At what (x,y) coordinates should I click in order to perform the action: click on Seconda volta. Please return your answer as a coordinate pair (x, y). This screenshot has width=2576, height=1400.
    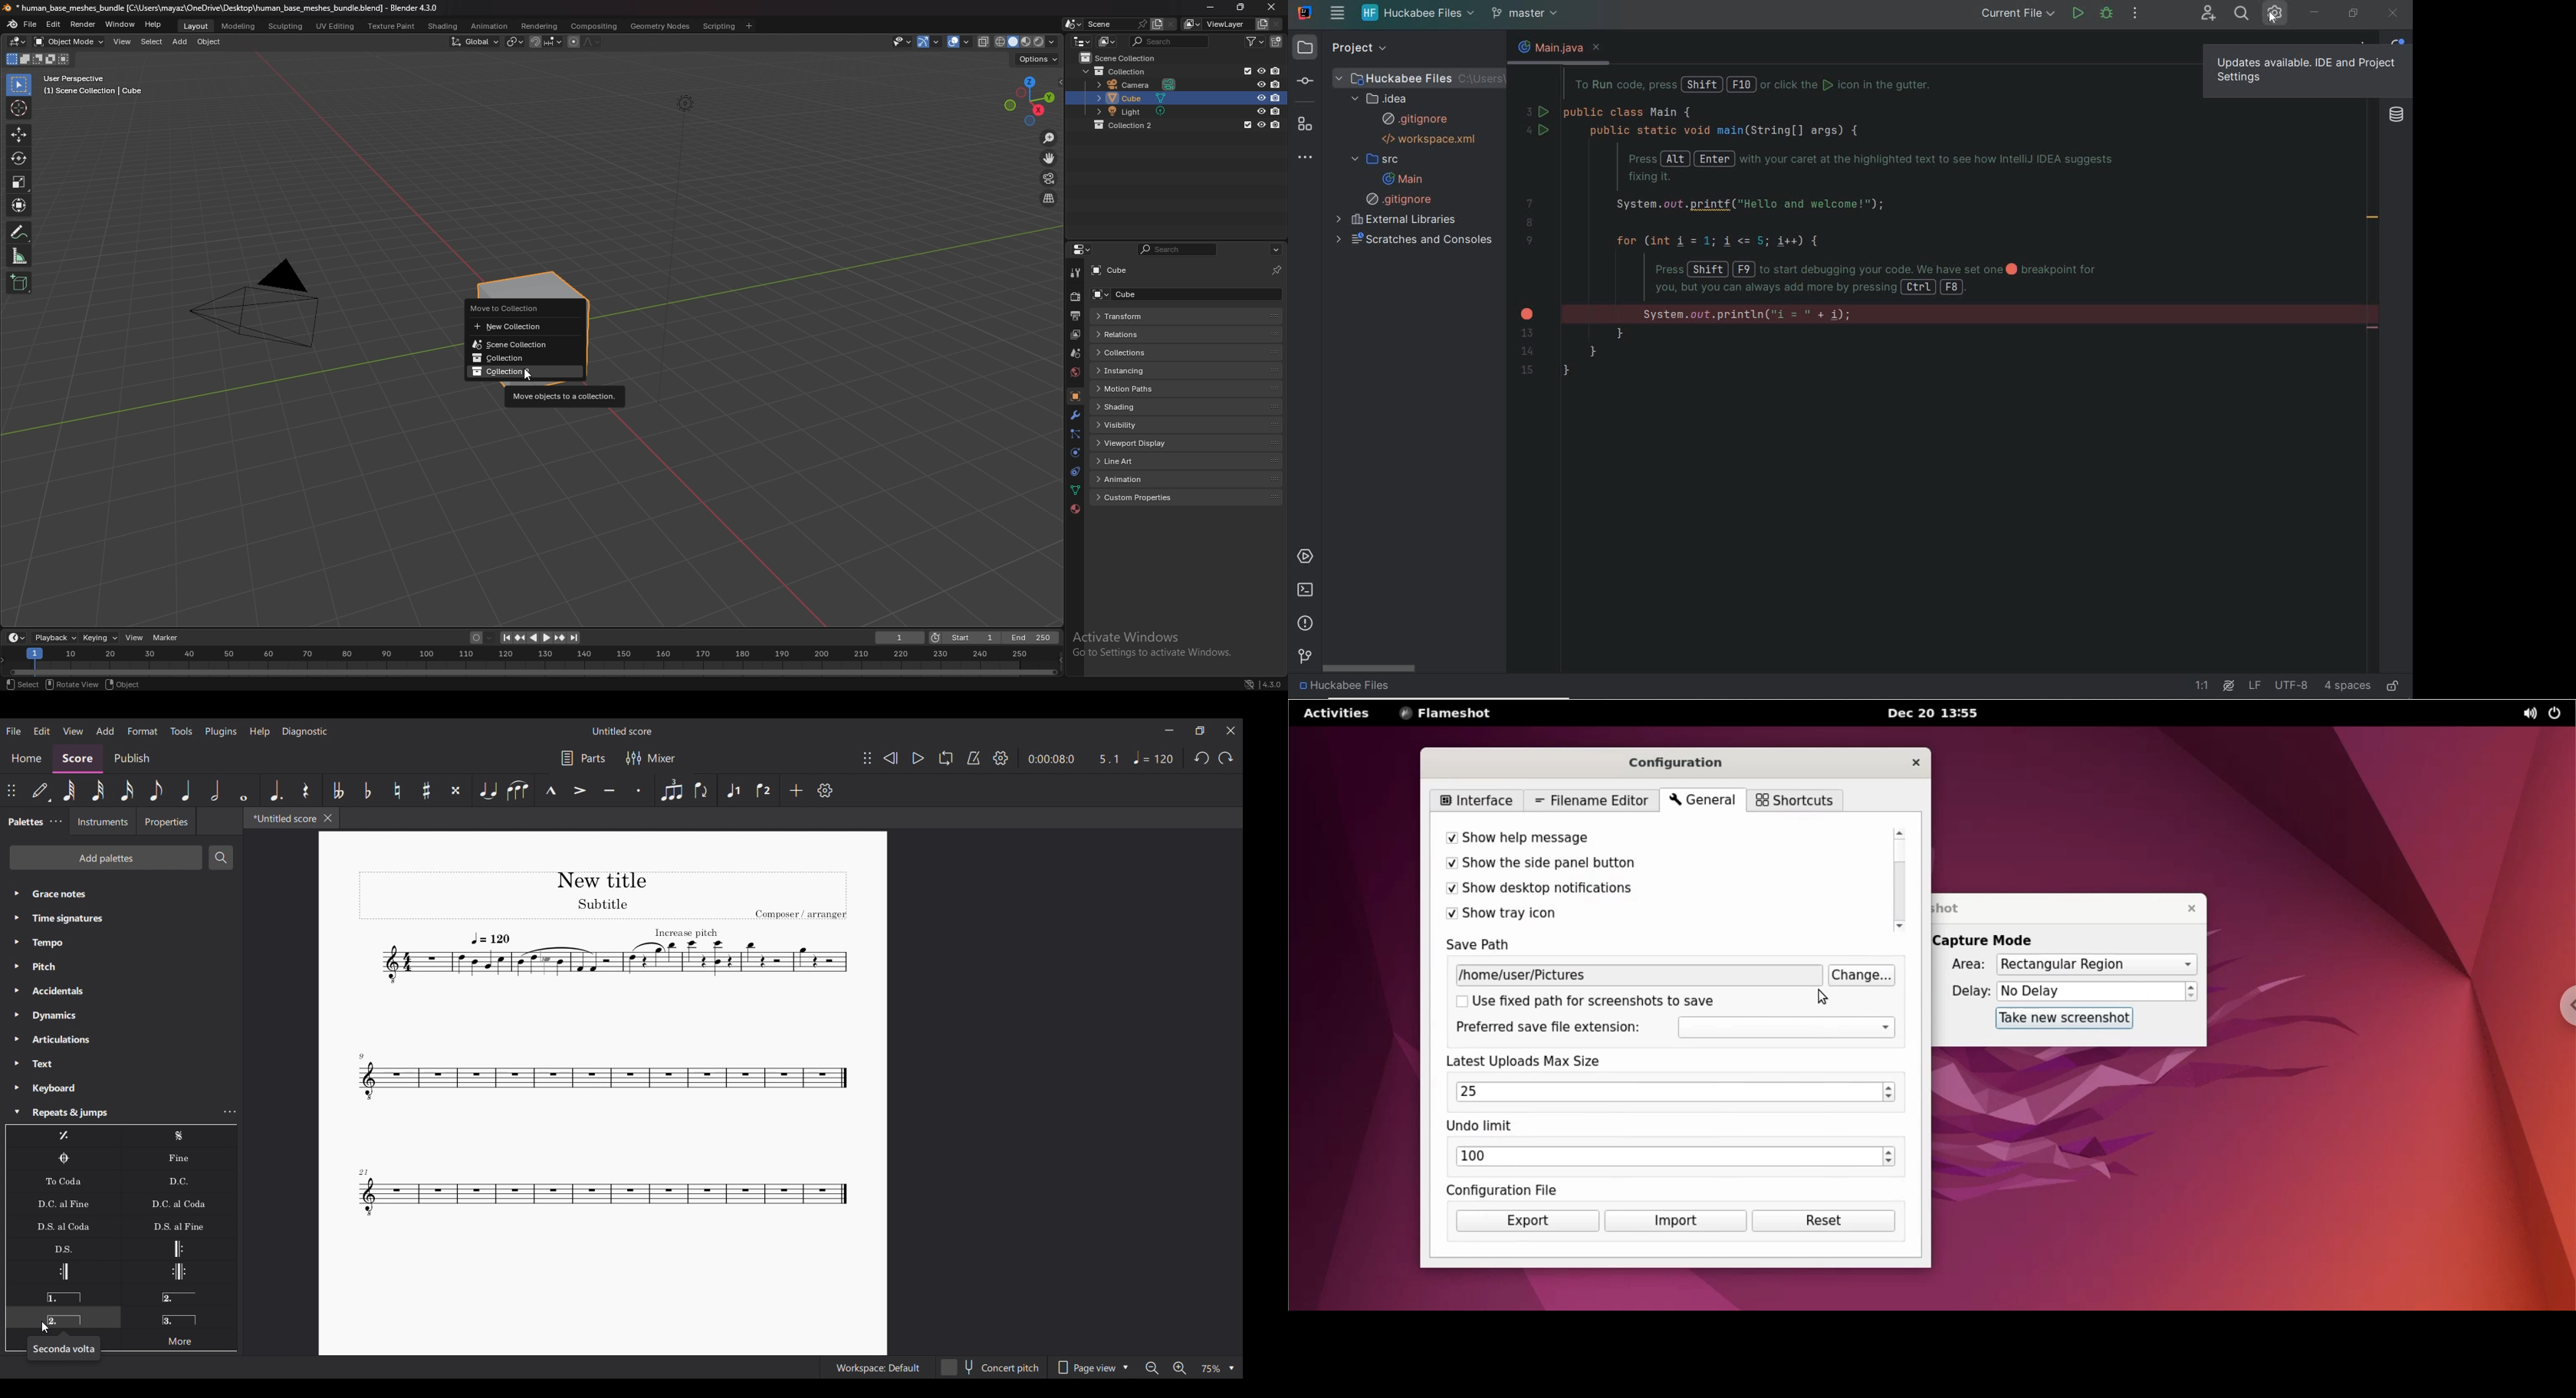
    Looking at the image, I should click on (63, 1317).